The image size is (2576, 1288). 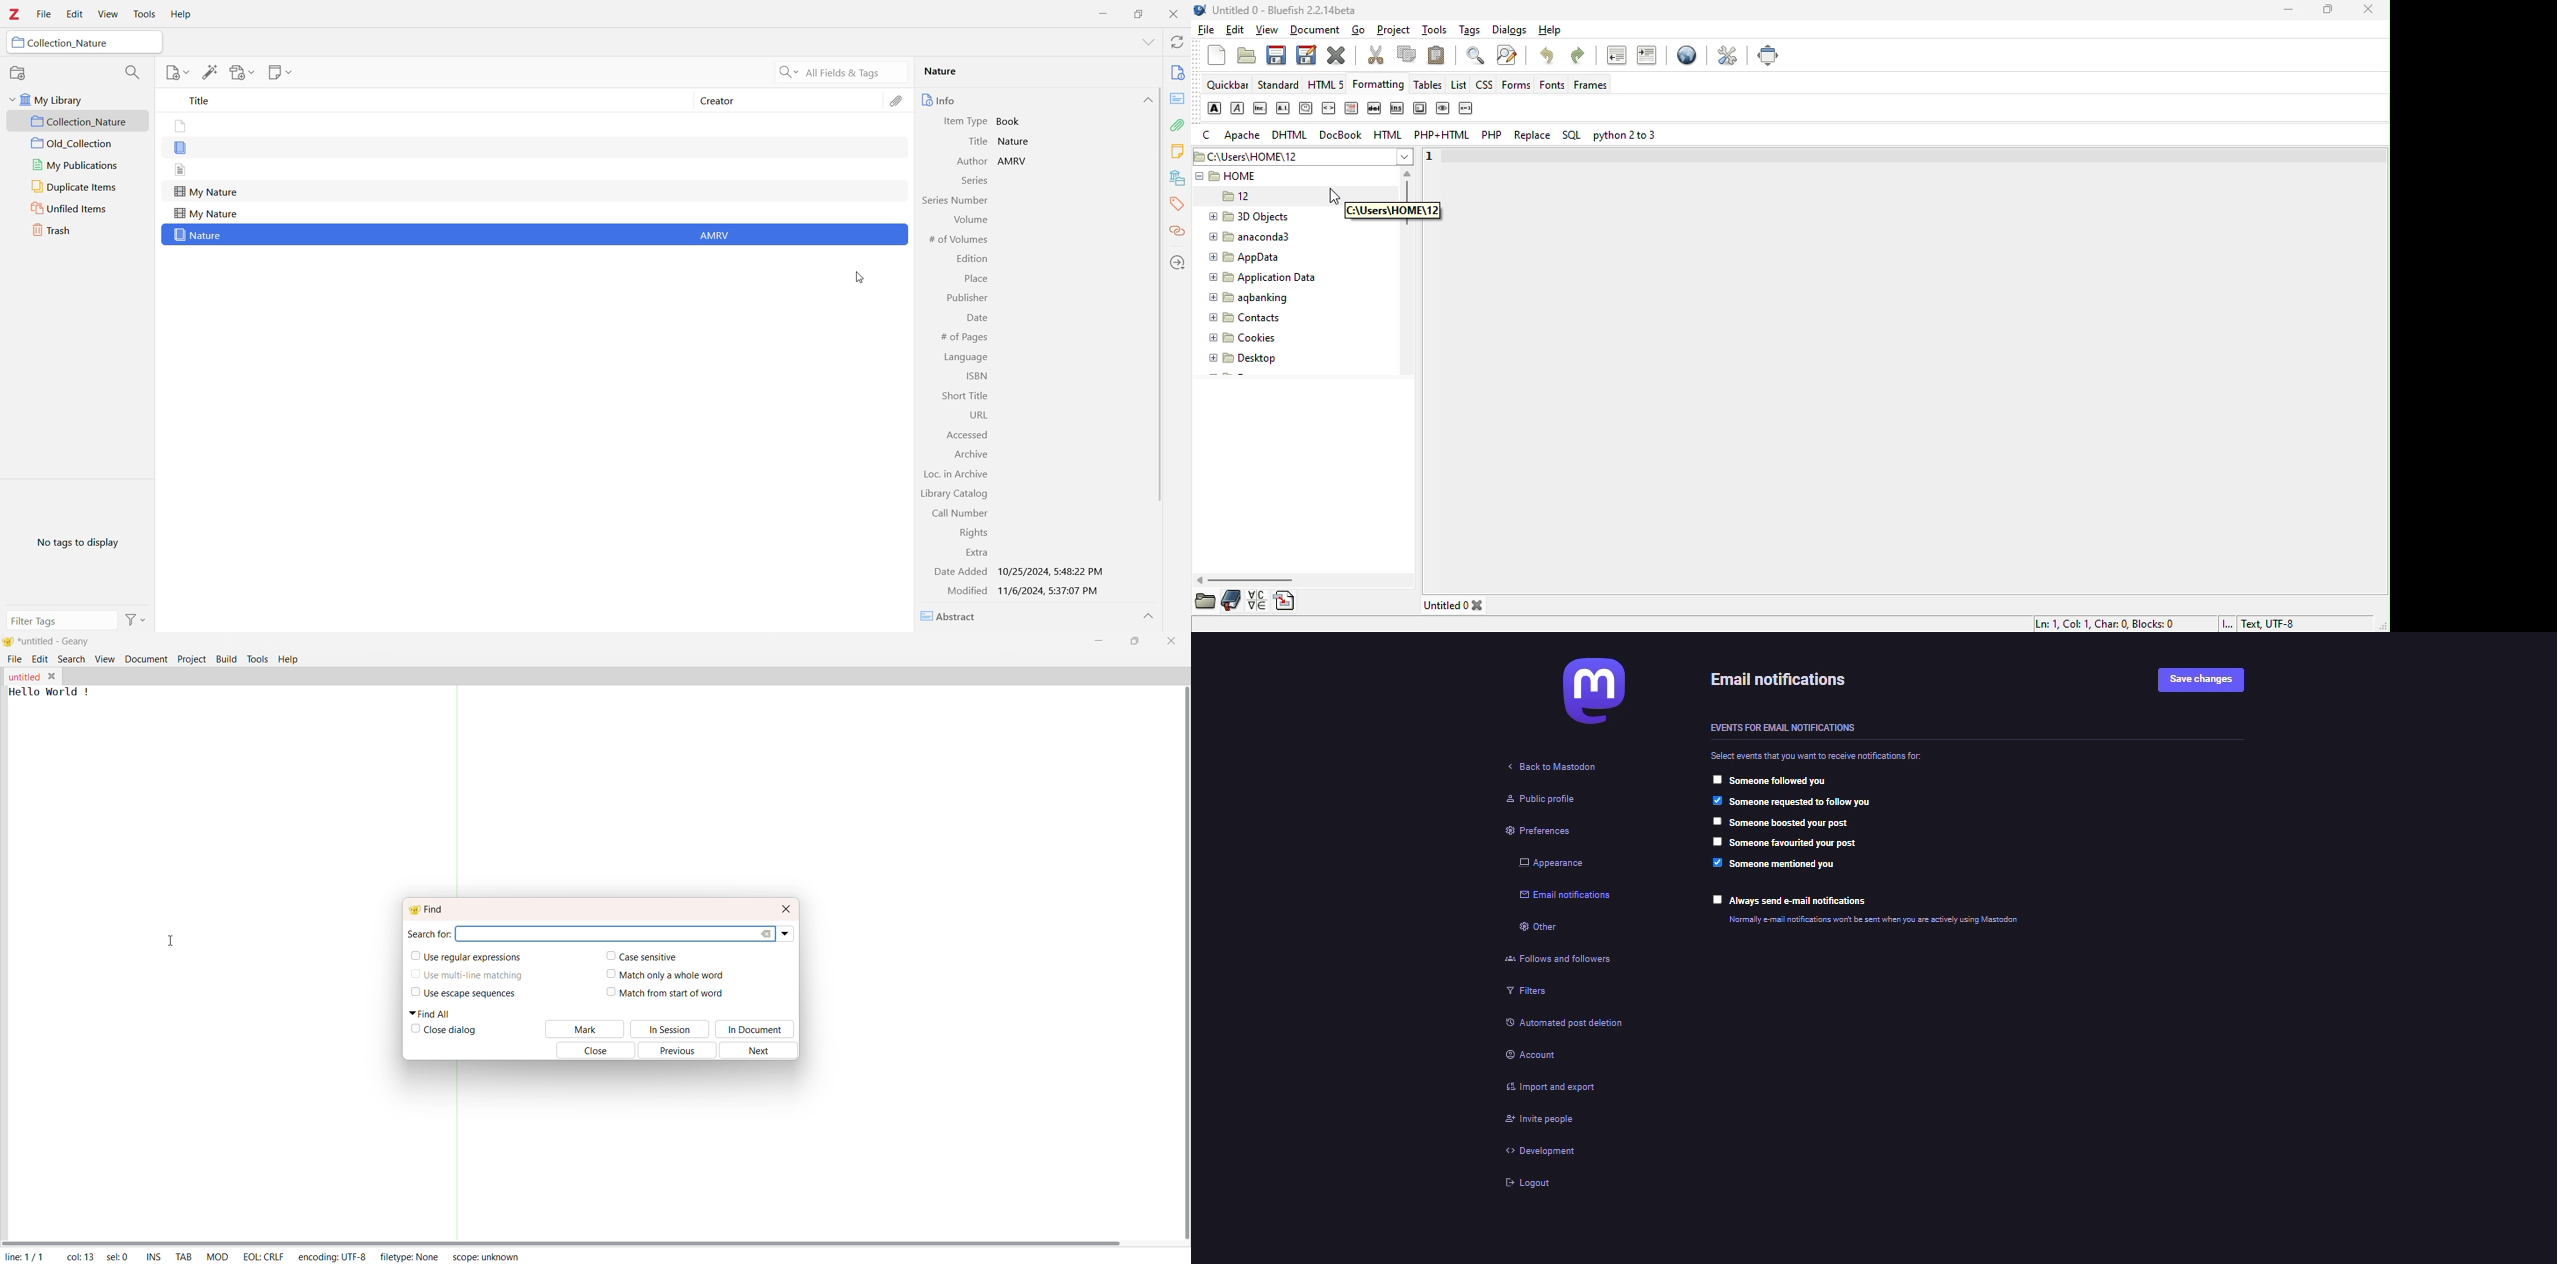 What do you see at coordinates (1329, 109) in the screenshot?
I see `code` at bounding box center [1329, 109].